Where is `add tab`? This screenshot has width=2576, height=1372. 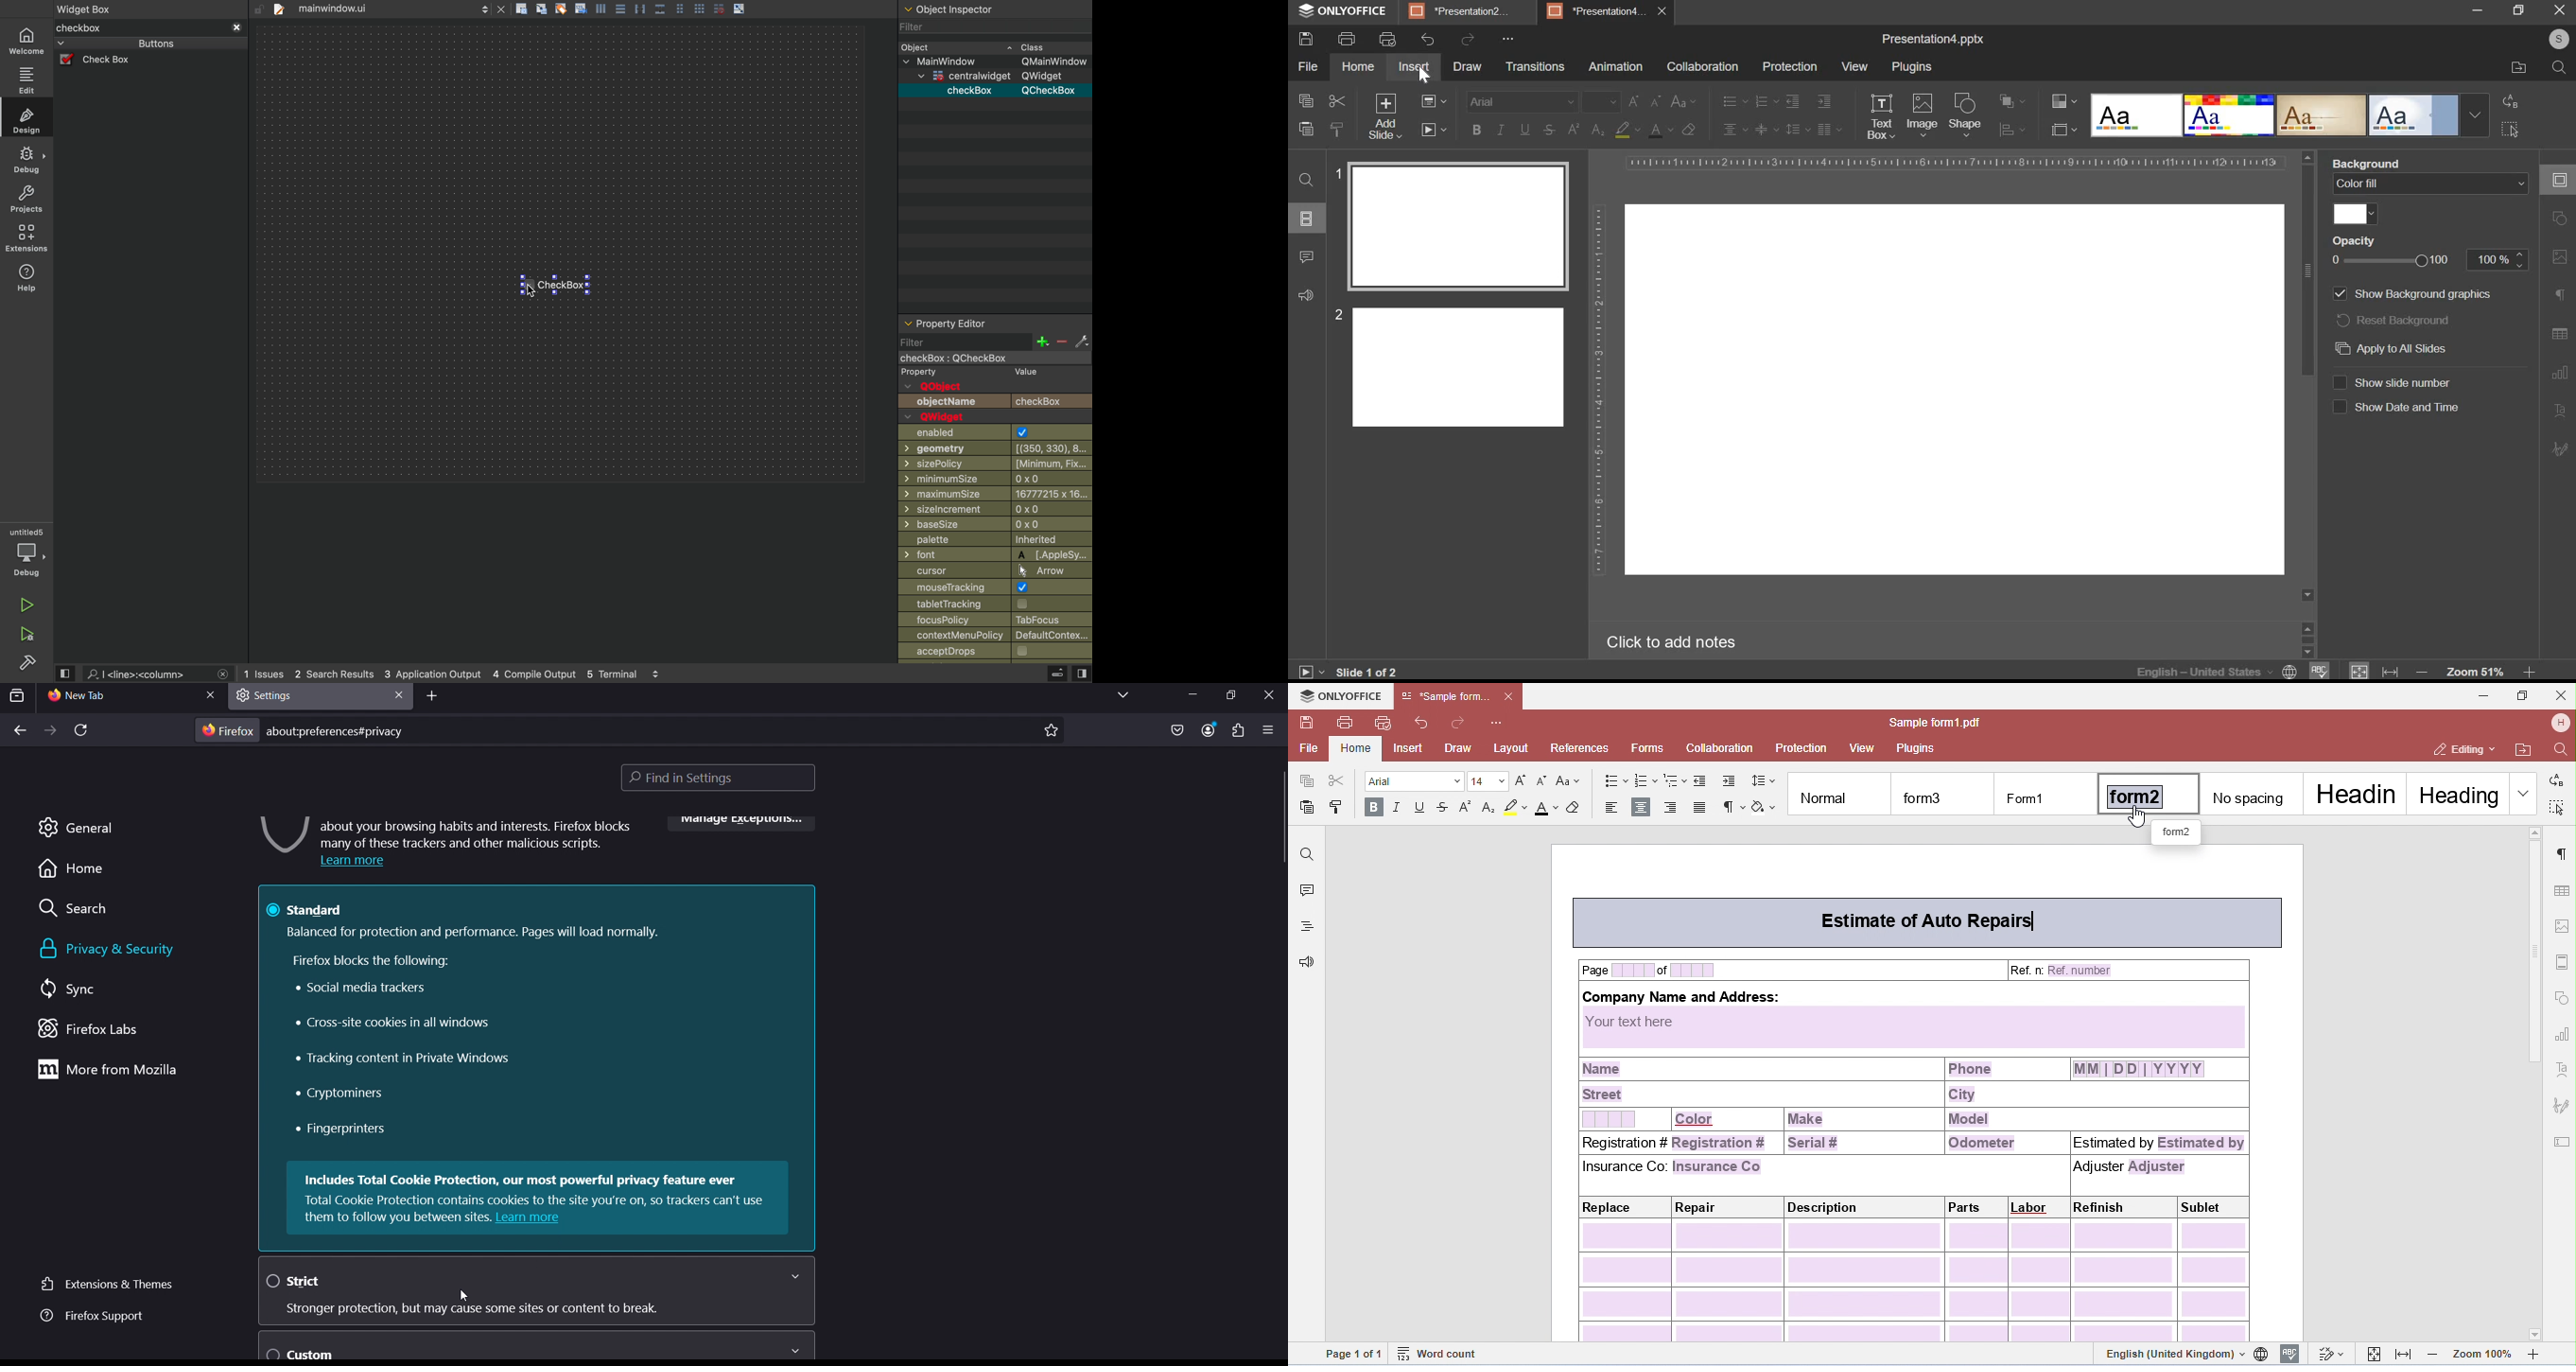
add tab is located at coordinates (433, 698).